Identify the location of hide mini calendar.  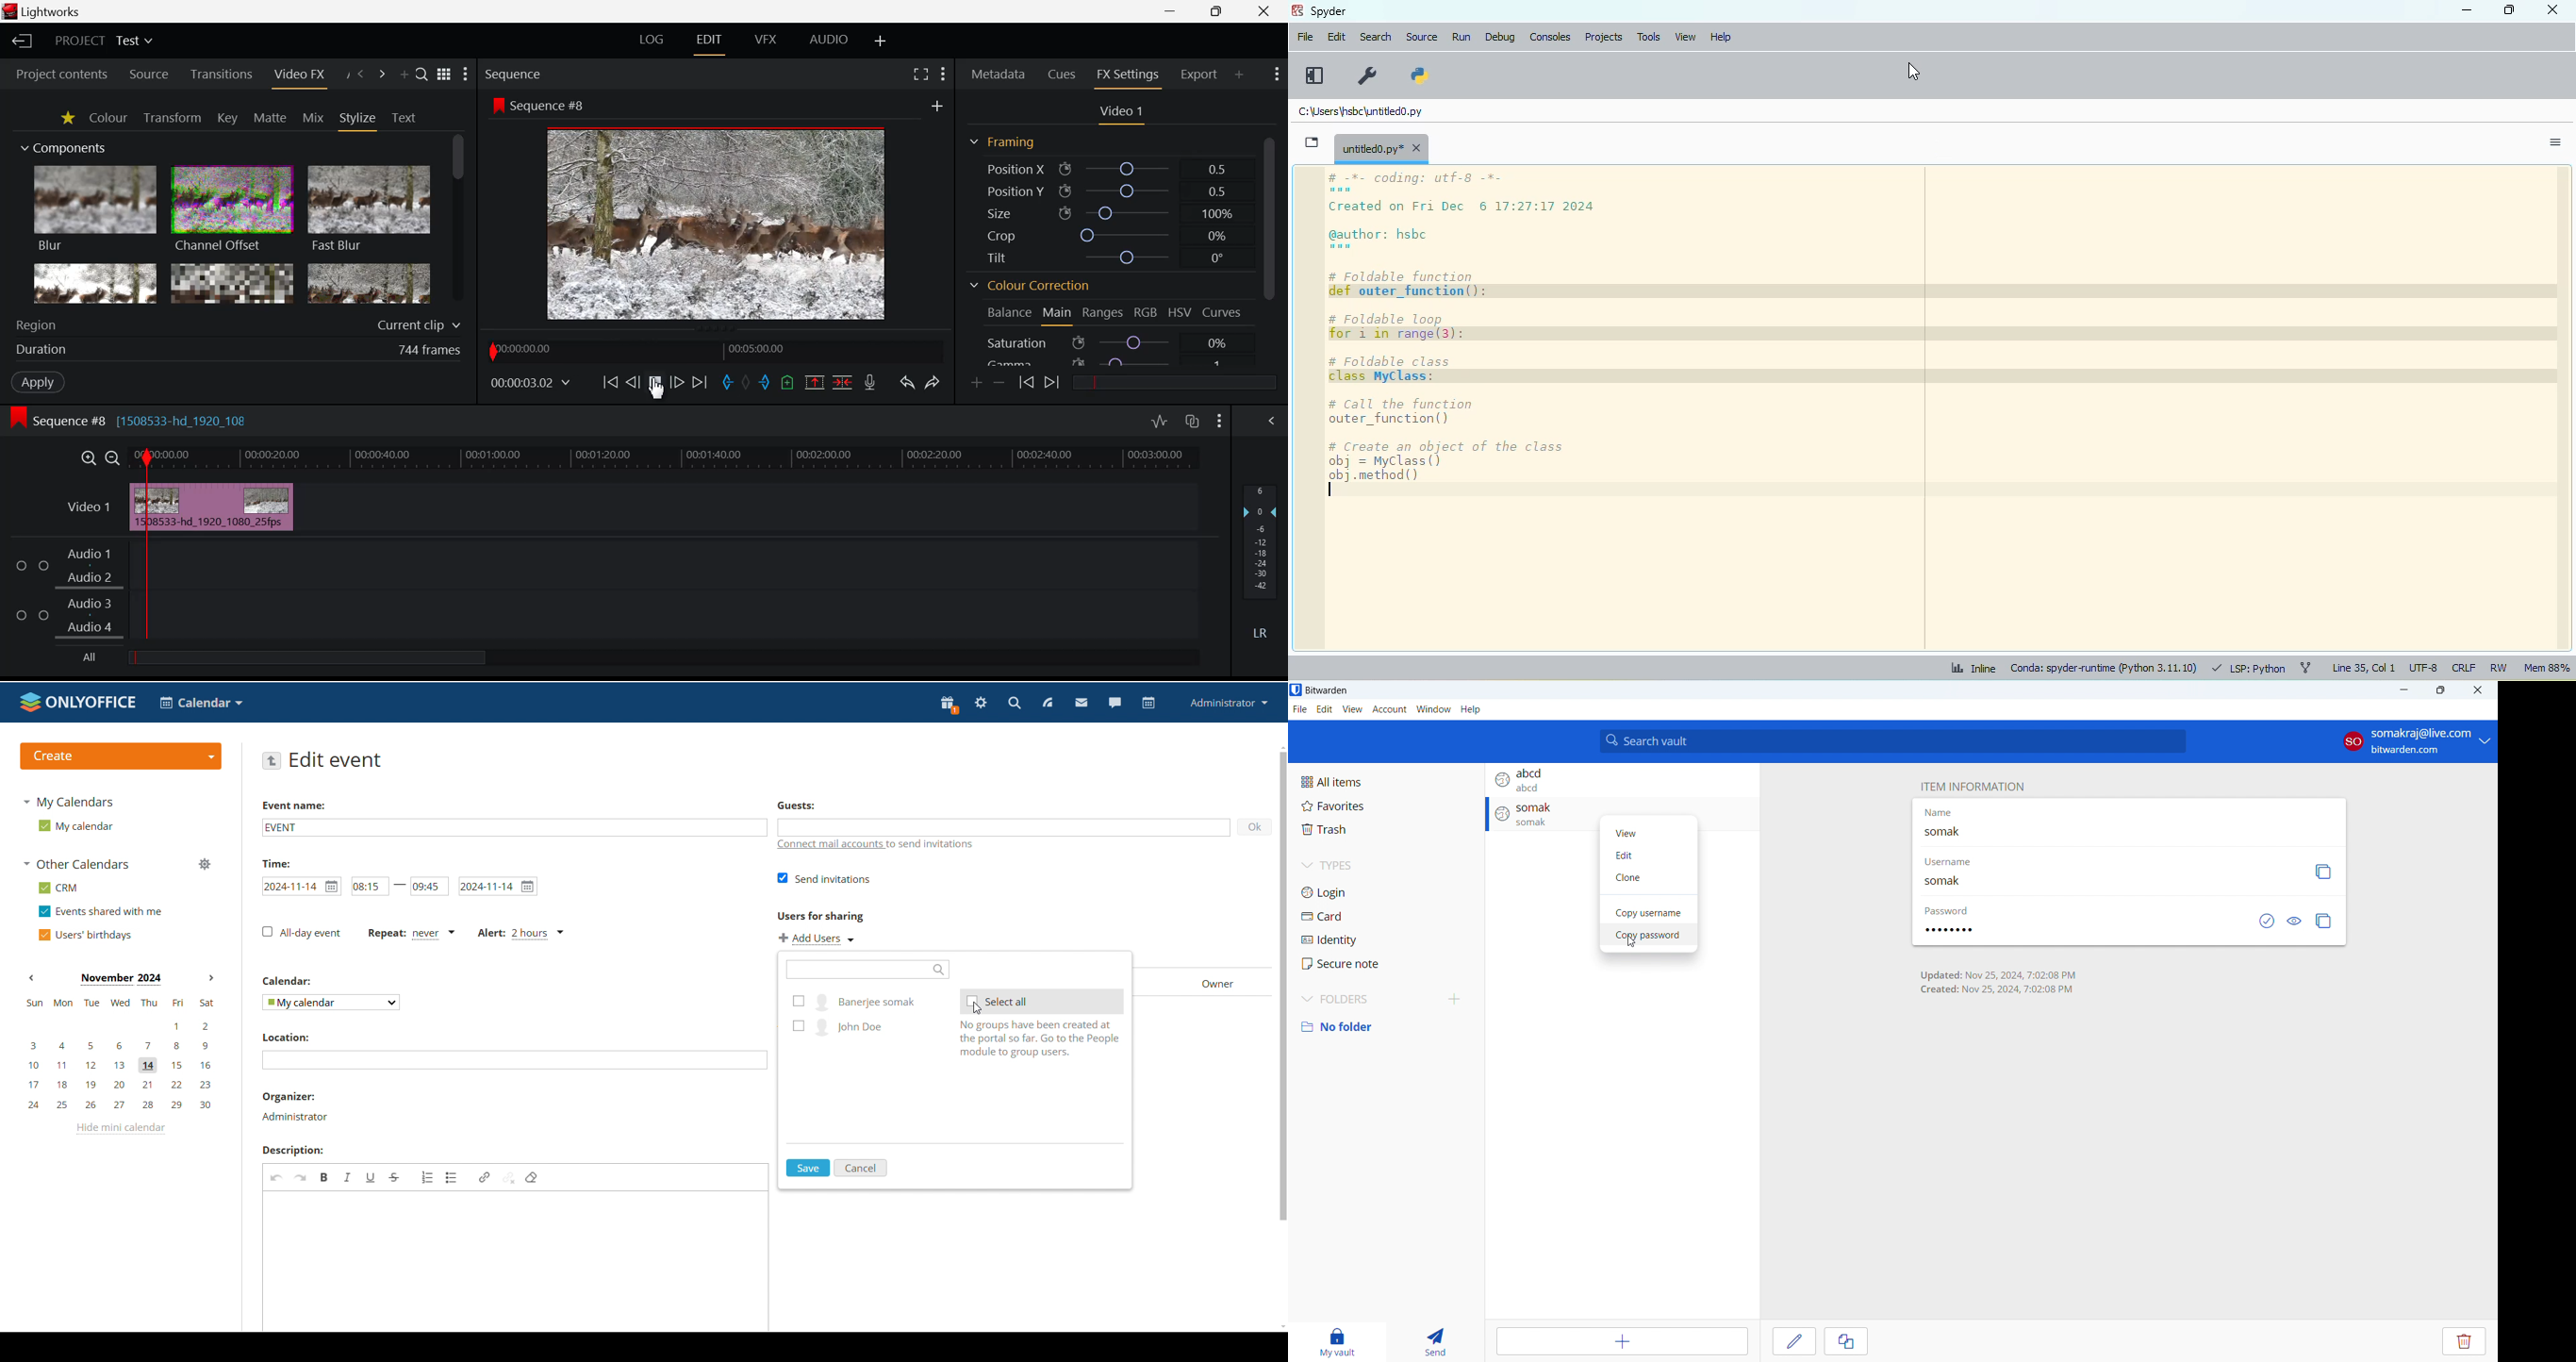
(123, 1131).